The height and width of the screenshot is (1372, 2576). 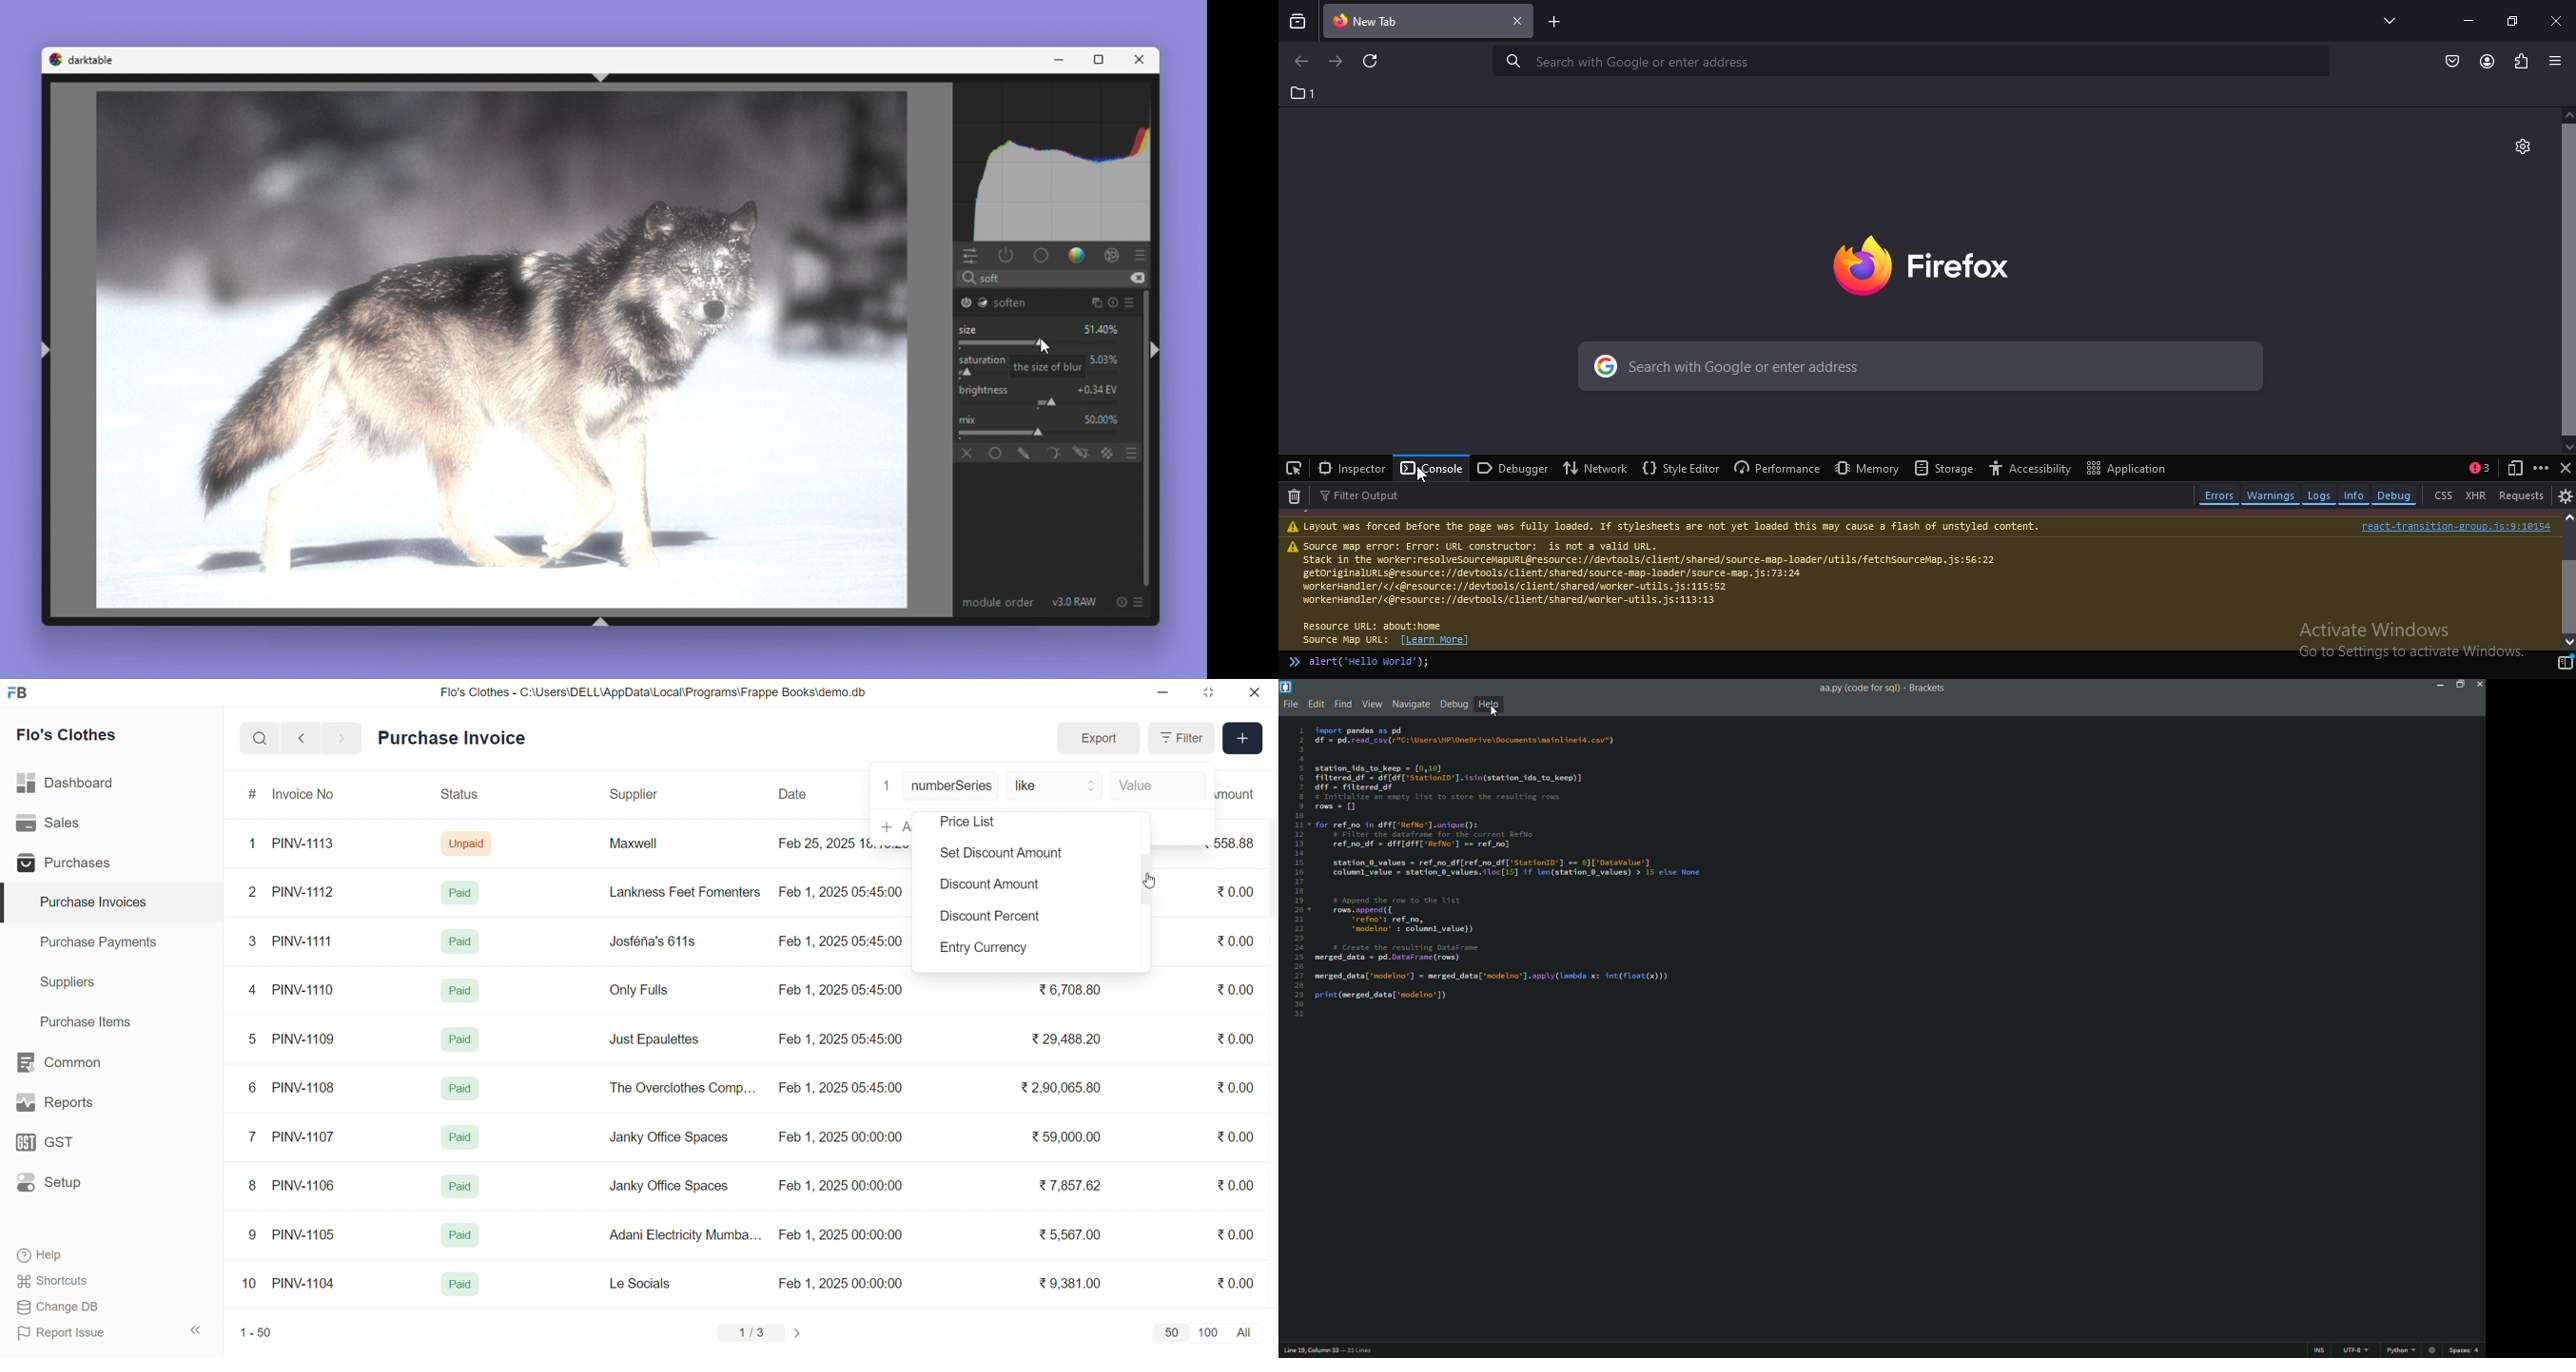 I want to click on Paid, so click(x=460, y=1285).